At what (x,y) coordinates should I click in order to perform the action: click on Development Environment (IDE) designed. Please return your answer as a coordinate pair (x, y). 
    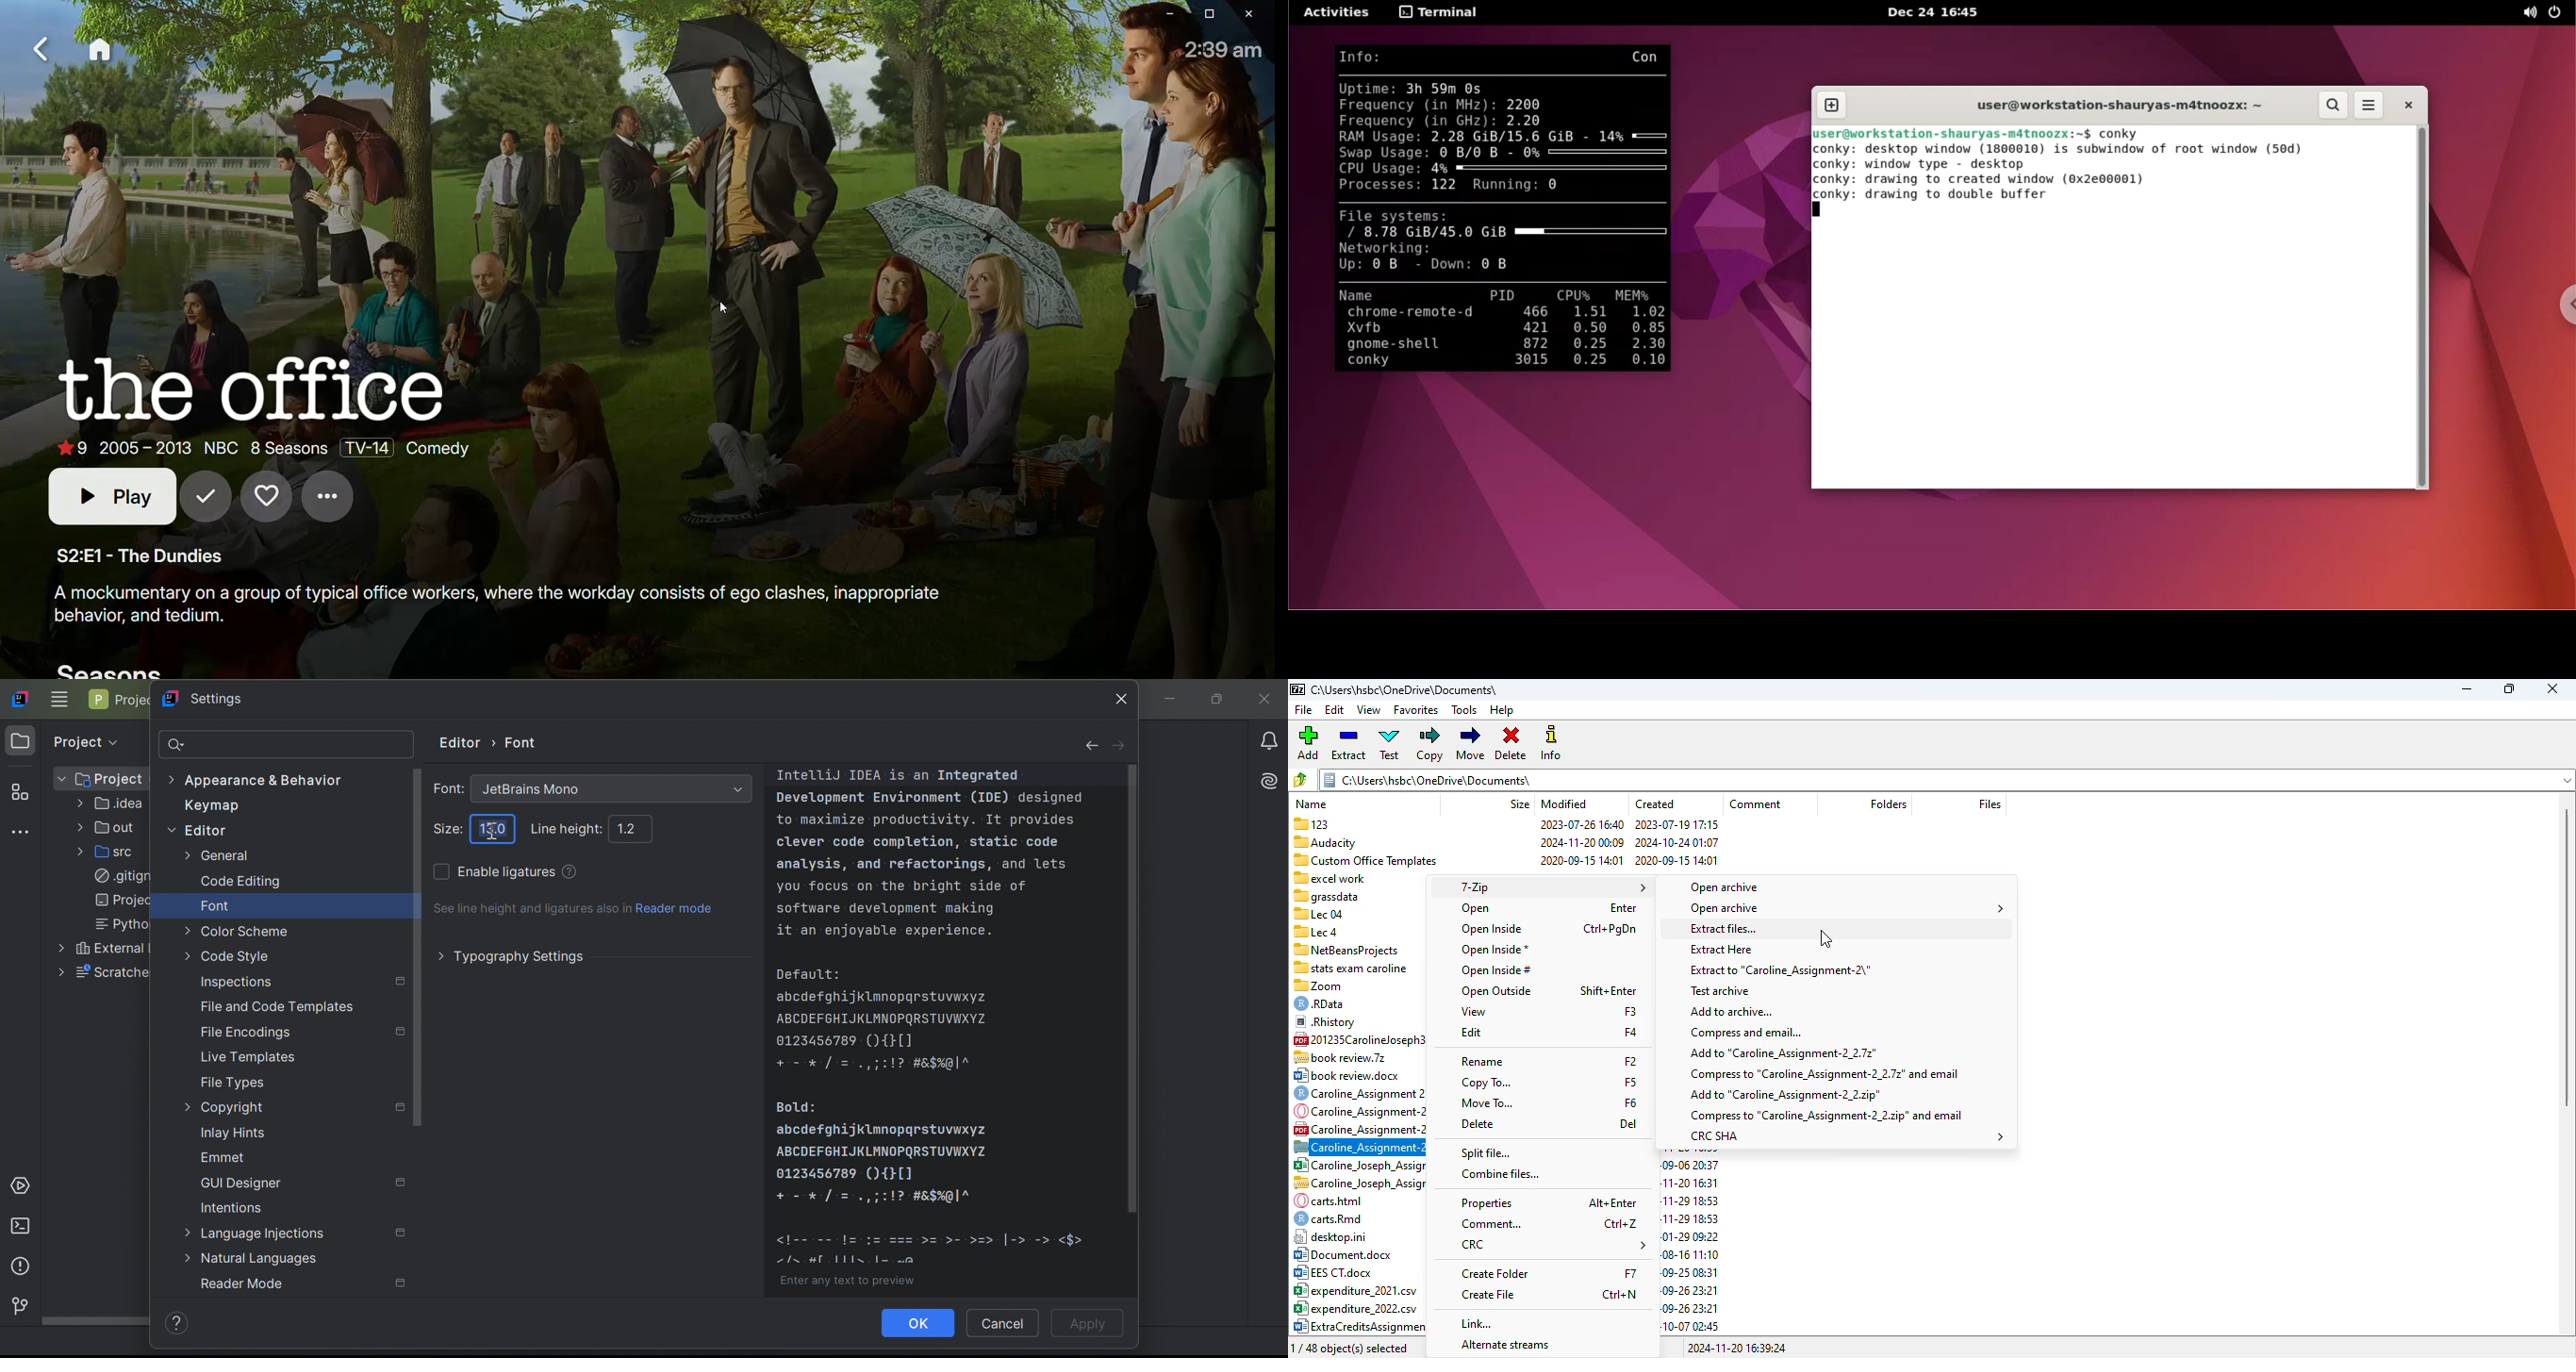
    Looking at the image, I should click on (930, 798).